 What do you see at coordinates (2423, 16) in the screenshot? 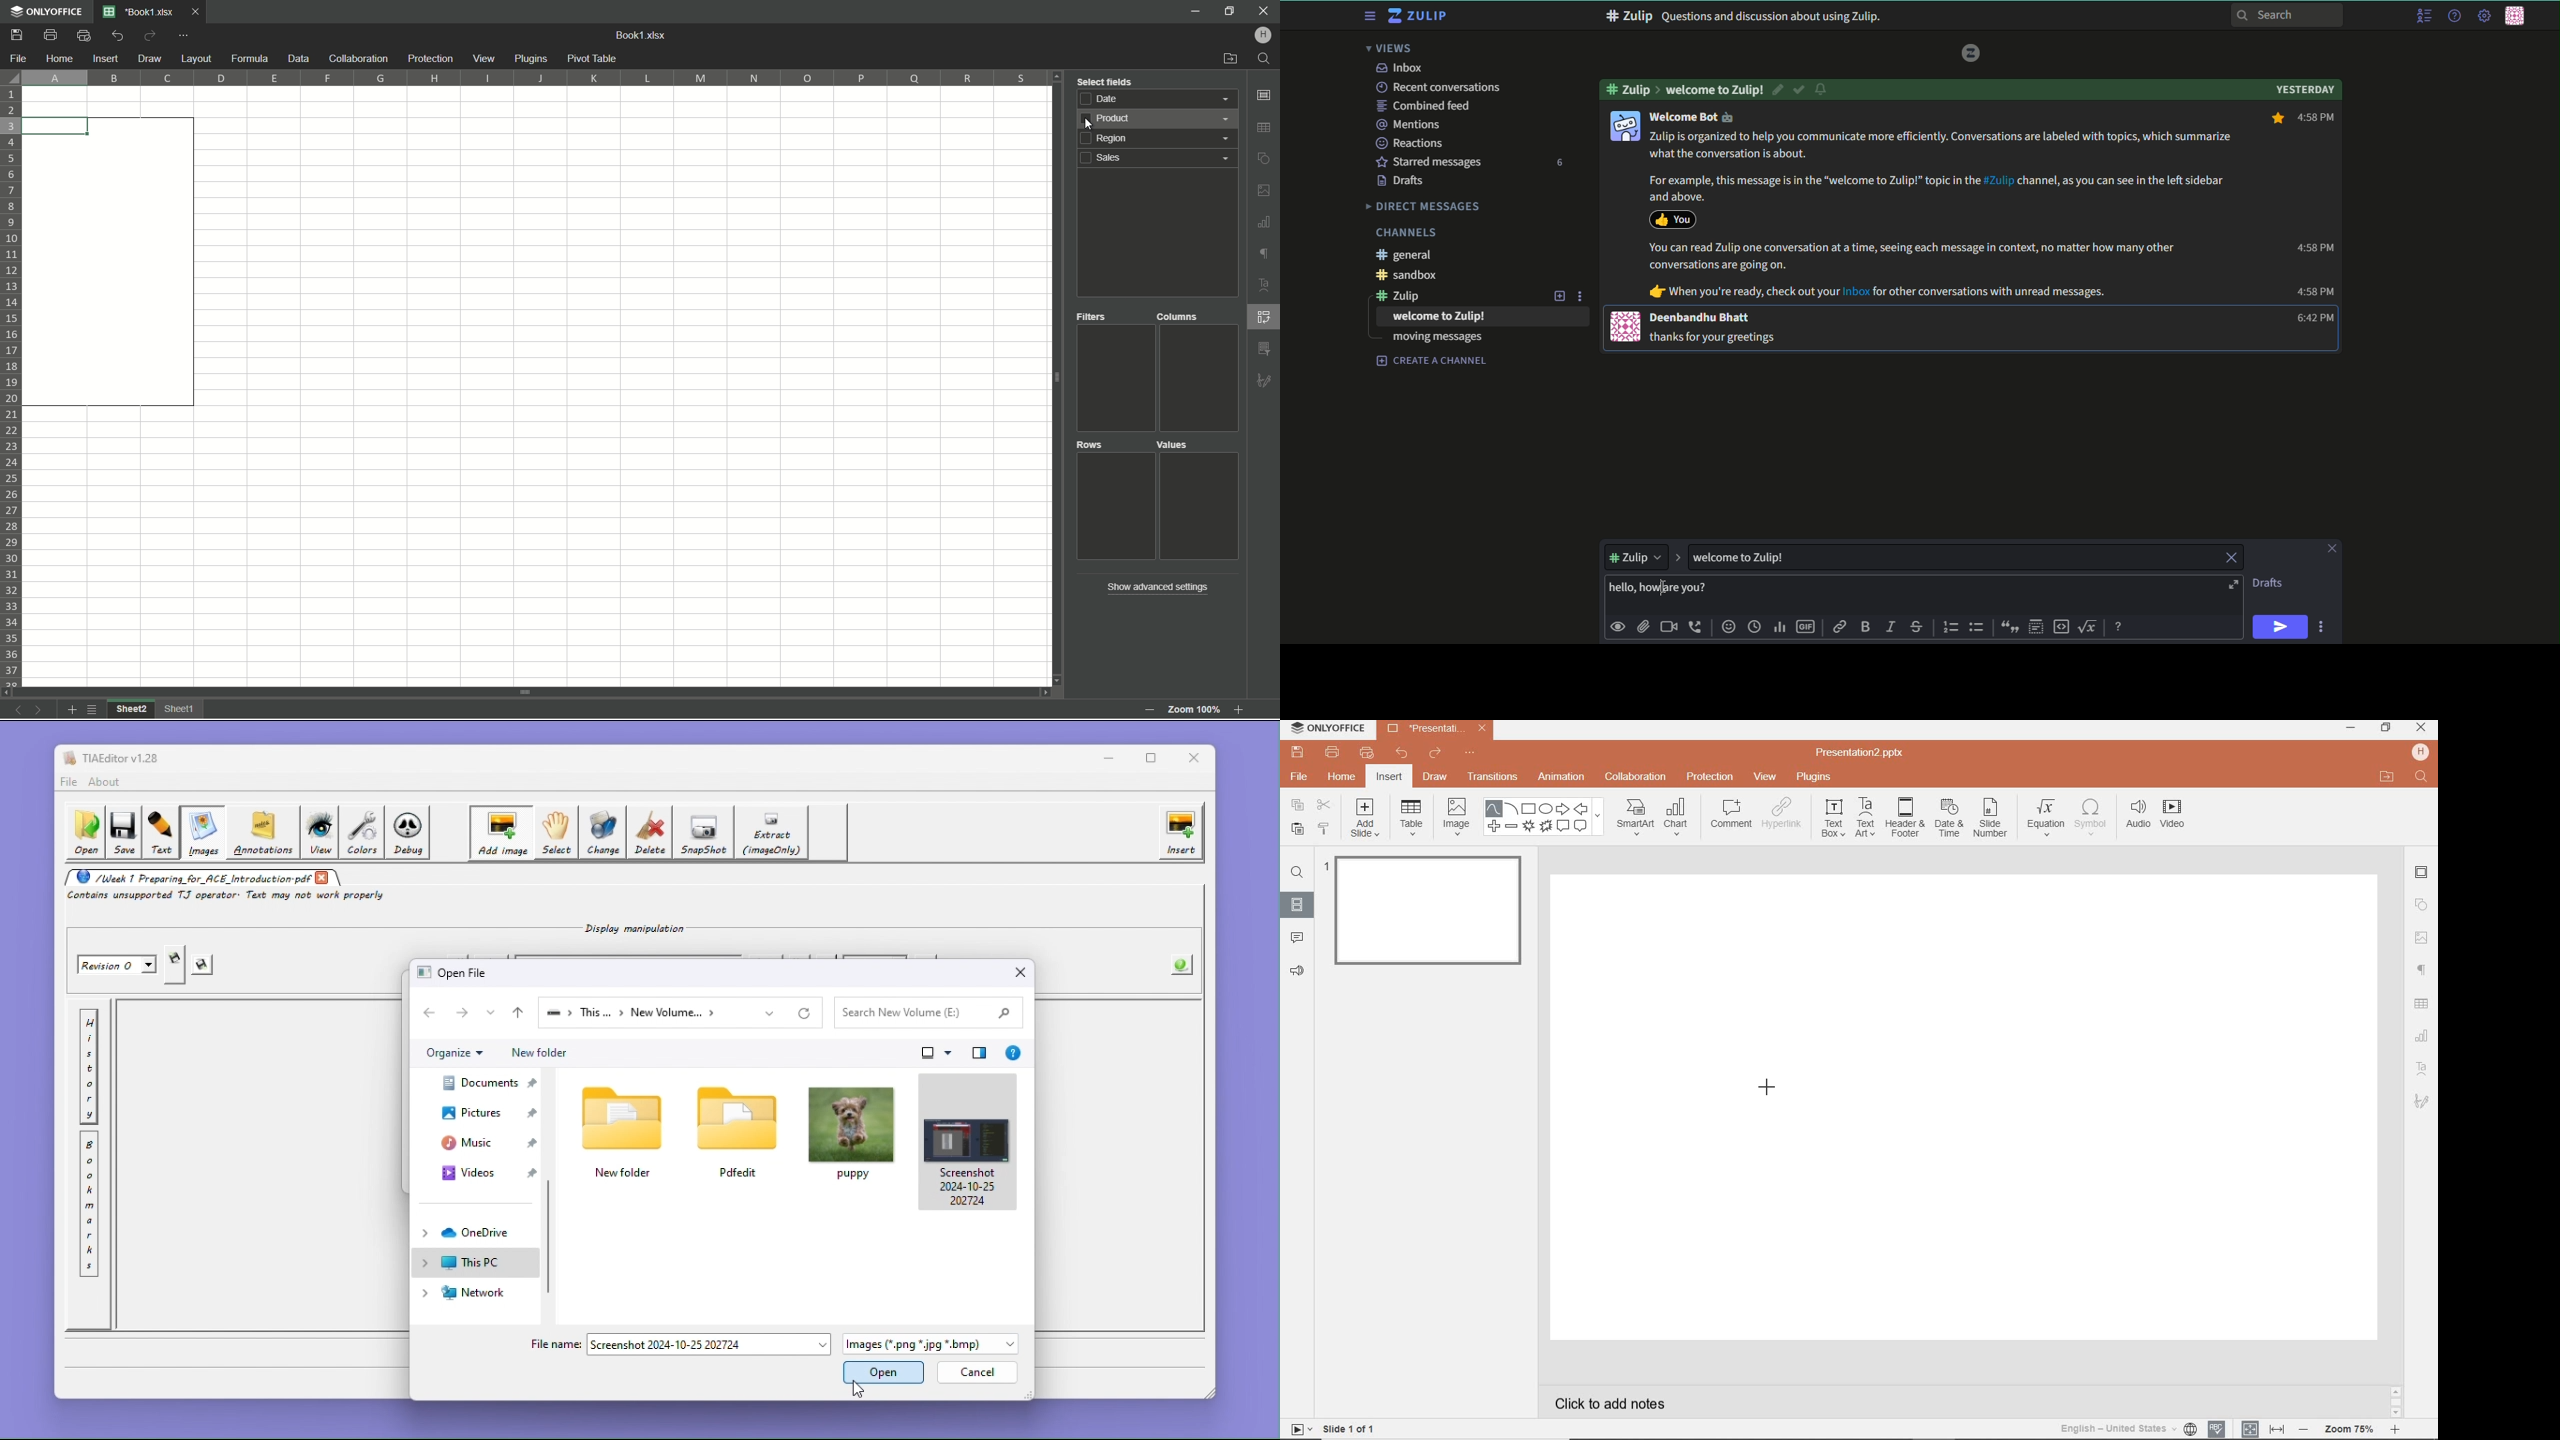
I see `menu` at bounding box center [2423, 16].